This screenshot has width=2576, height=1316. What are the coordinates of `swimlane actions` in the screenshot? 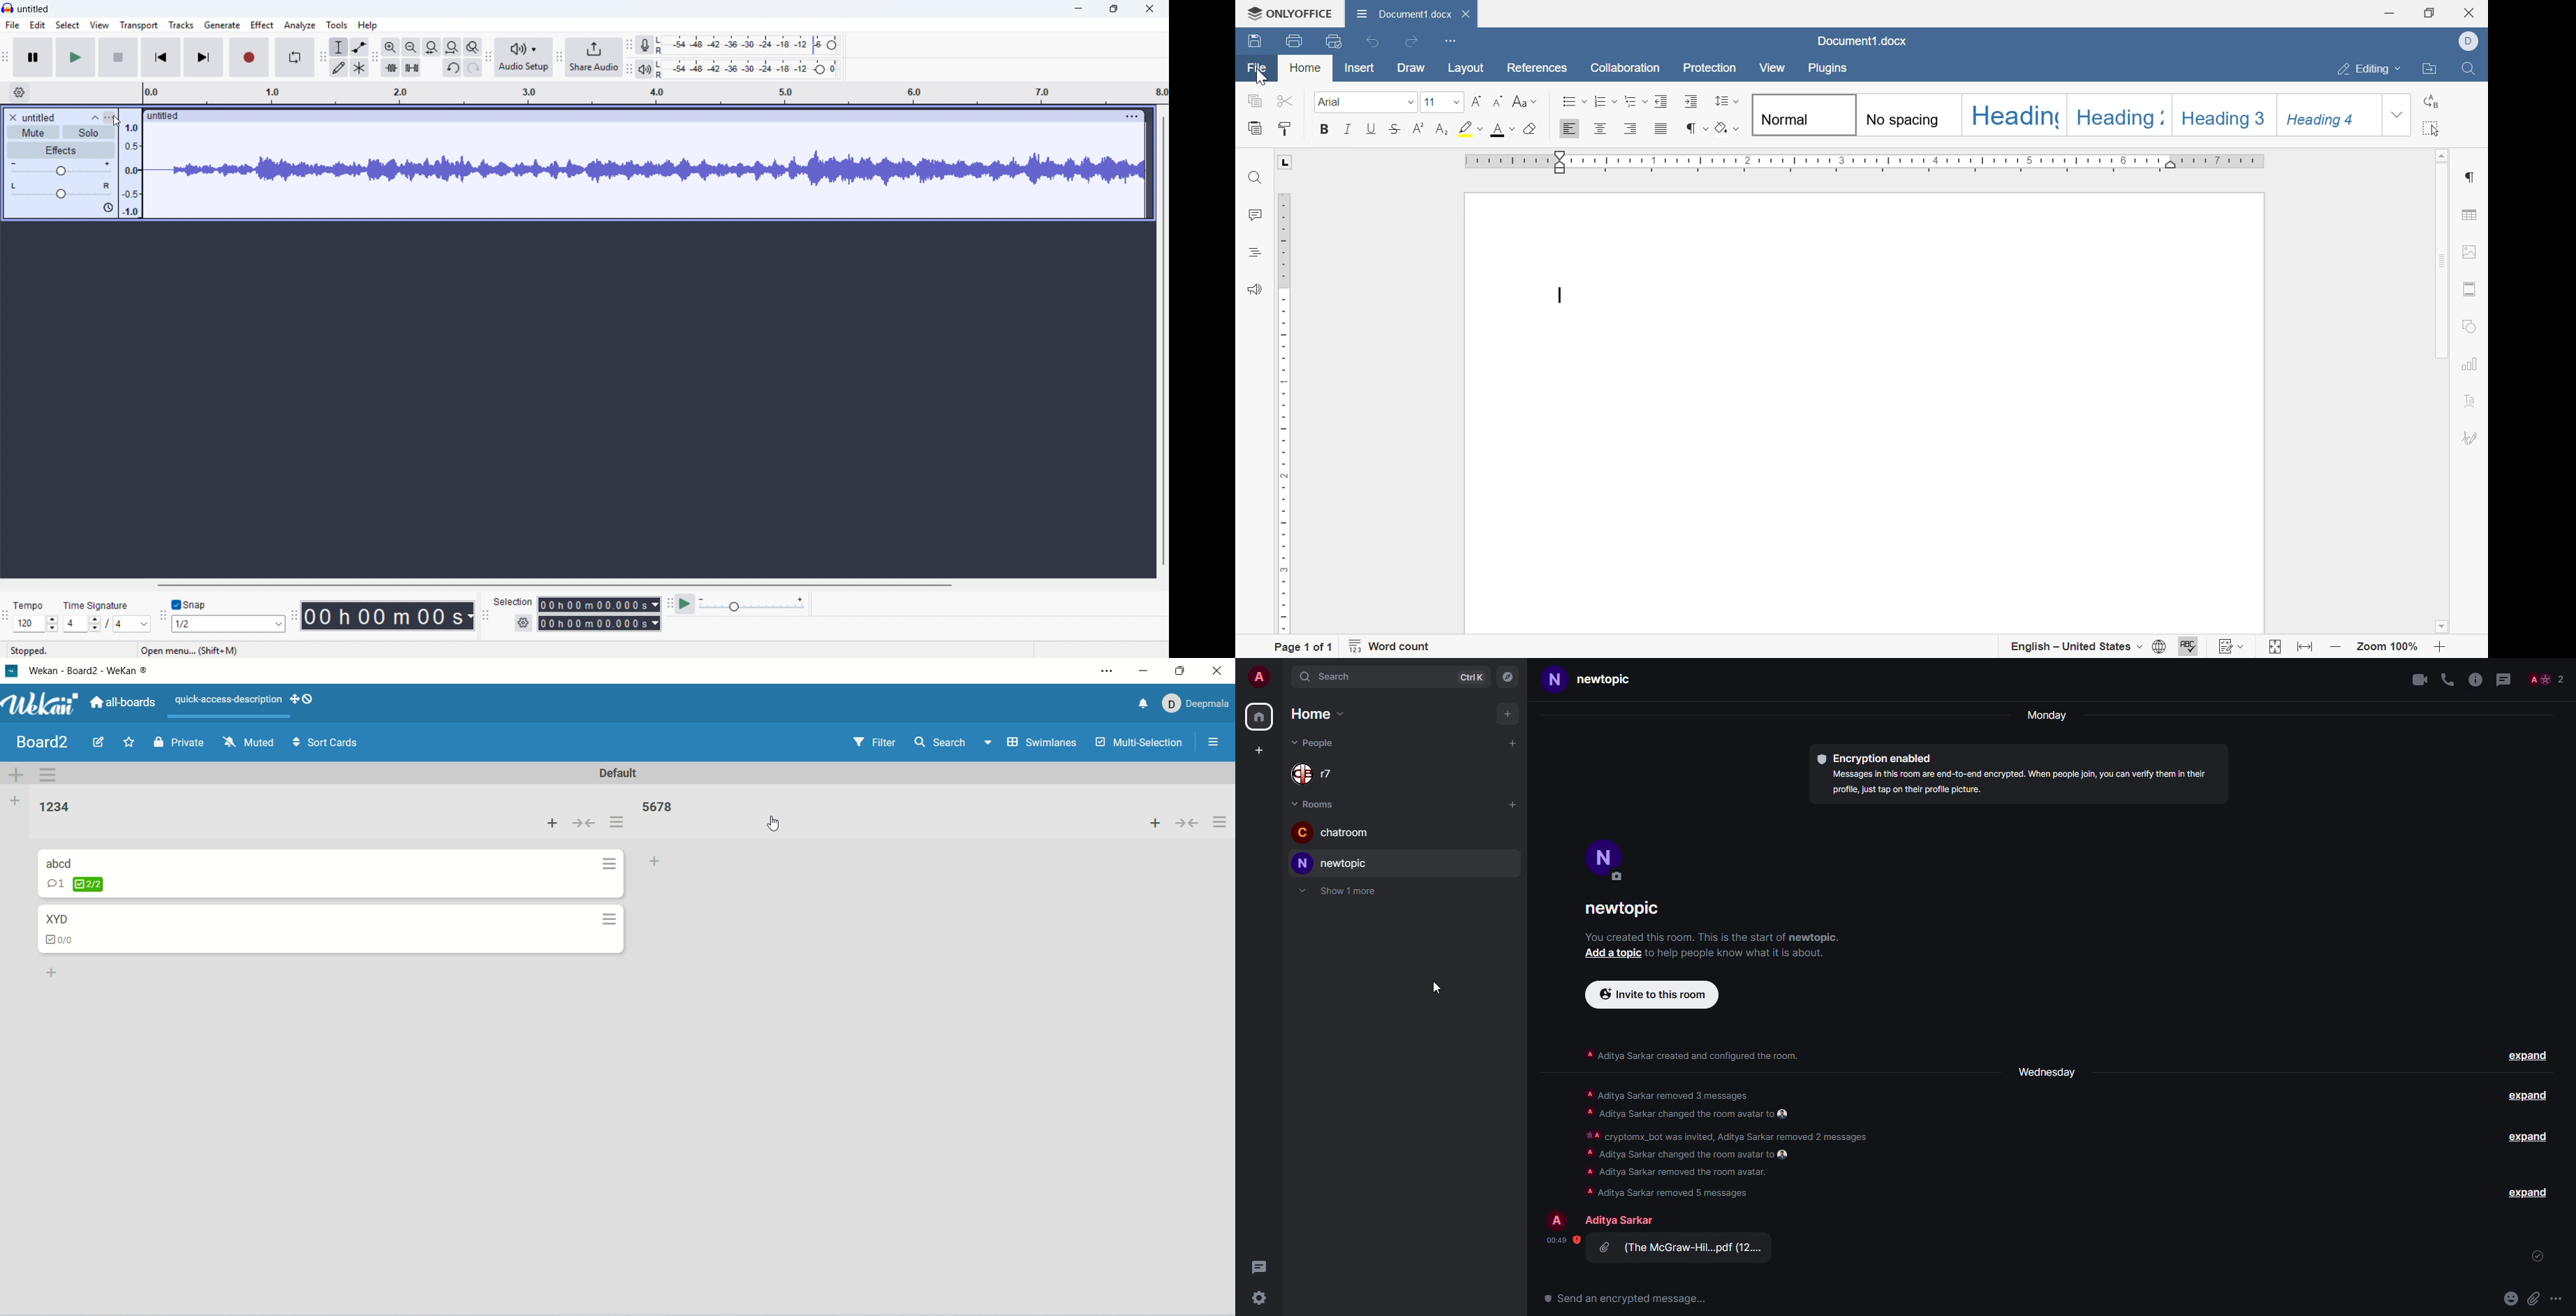 It's located at (50, 776).